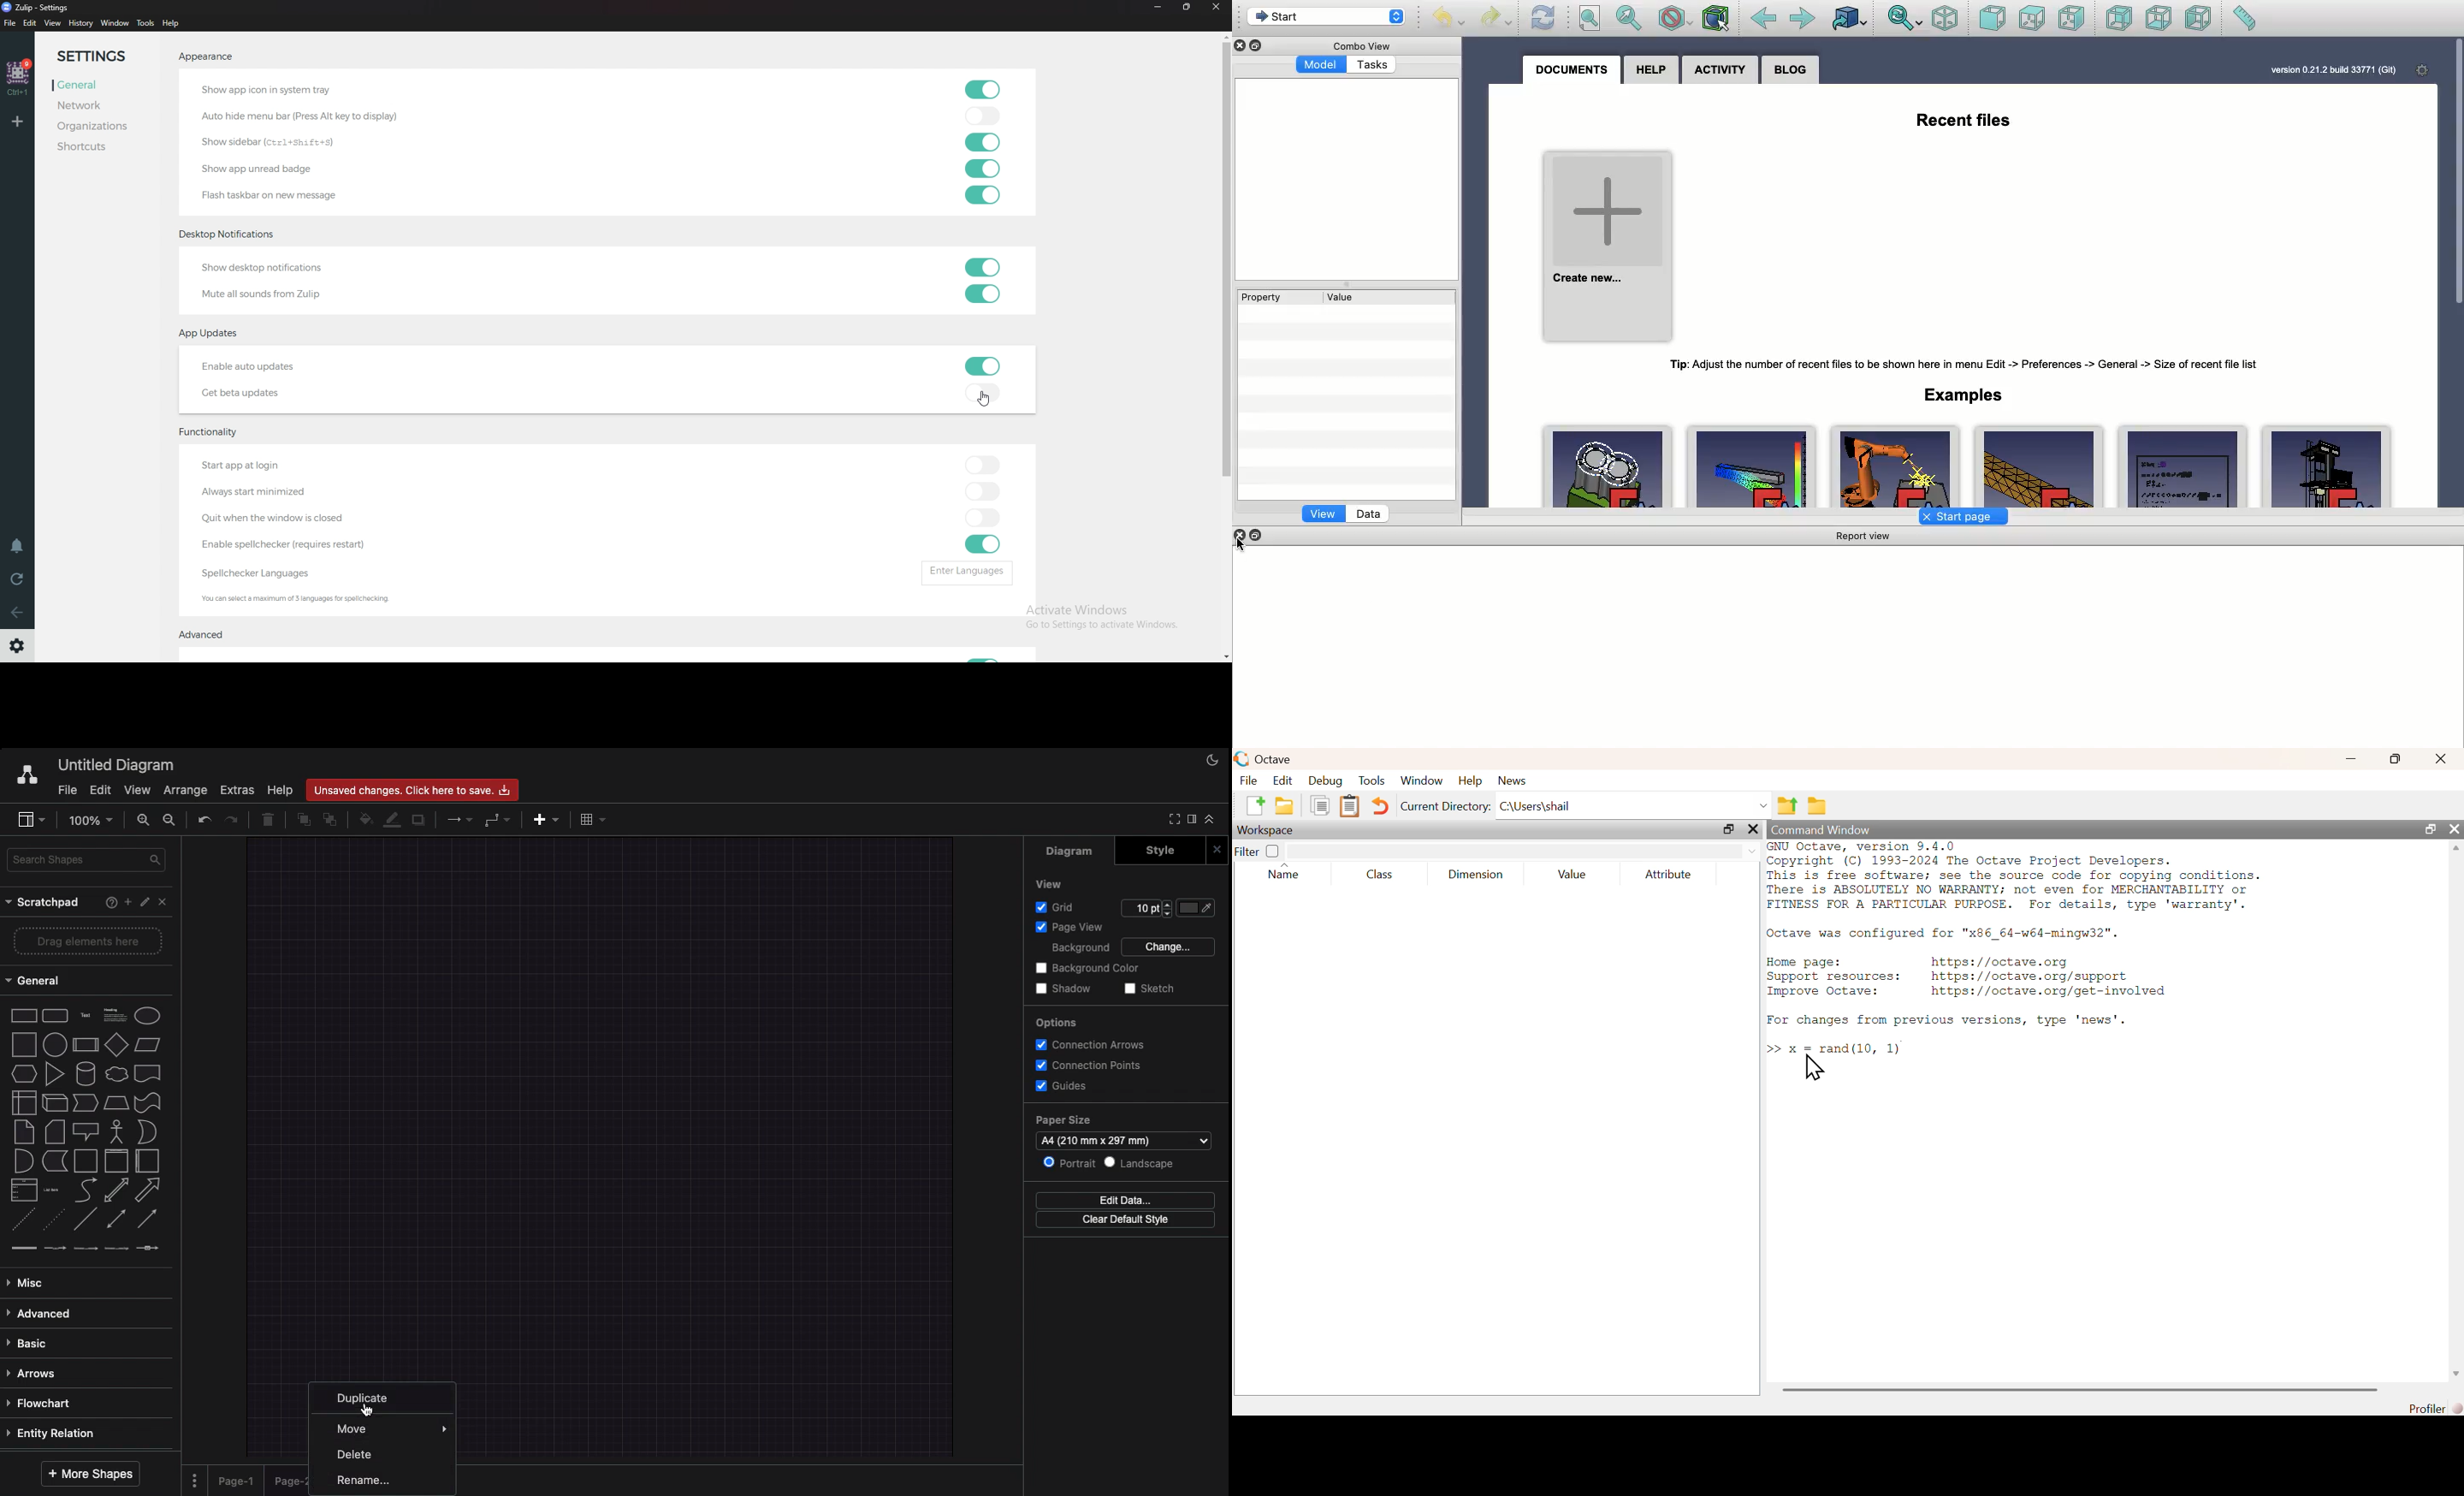  What do you see at coordinates (297, 518) in the screenshot?
I see `Quit when Windows closed` at bounding box center [297, 518].